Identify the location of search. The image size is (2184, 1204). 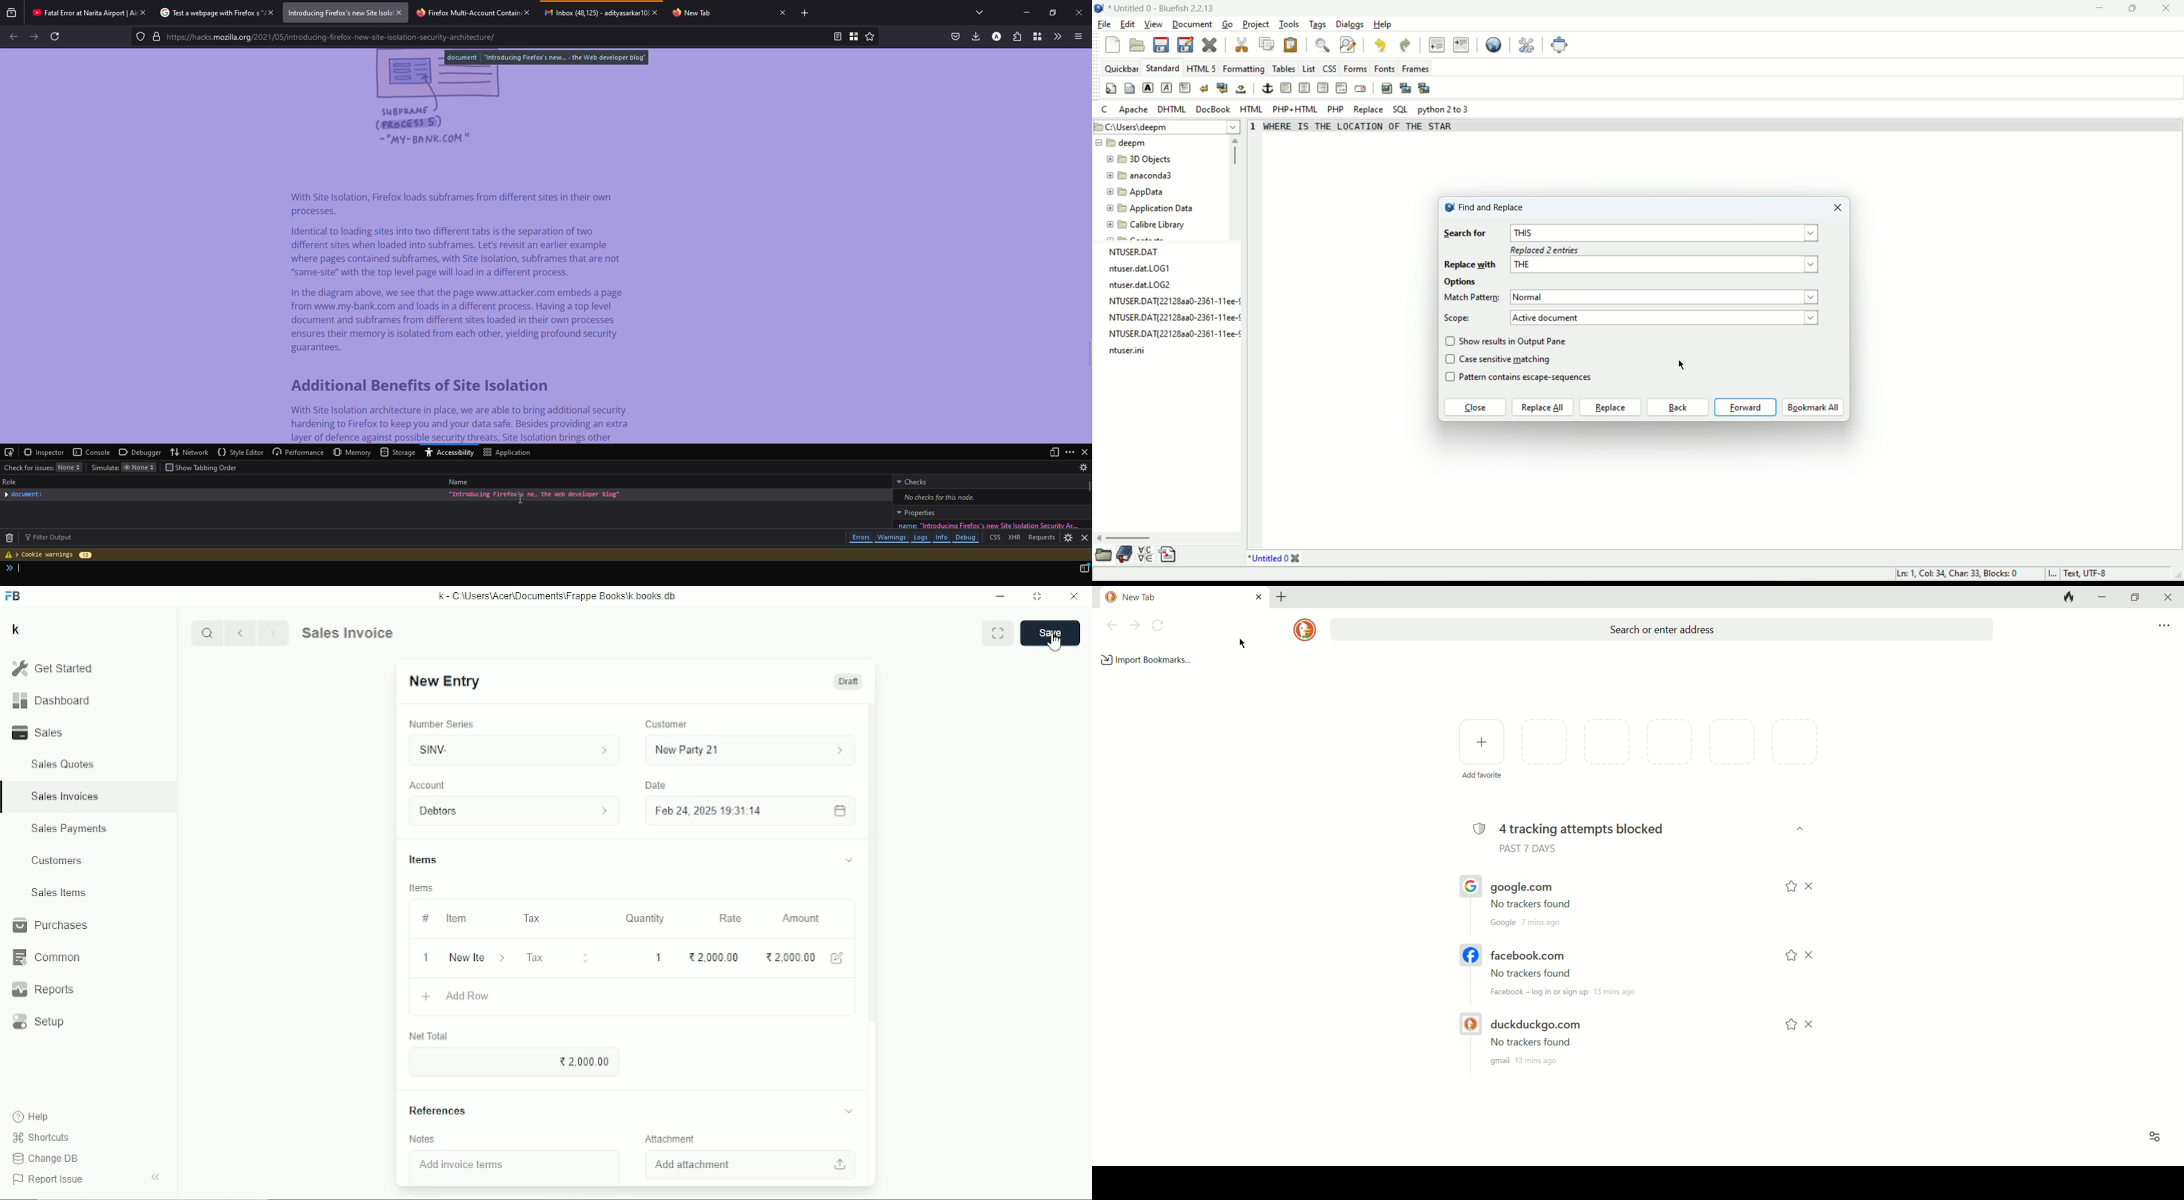
(496, 38).